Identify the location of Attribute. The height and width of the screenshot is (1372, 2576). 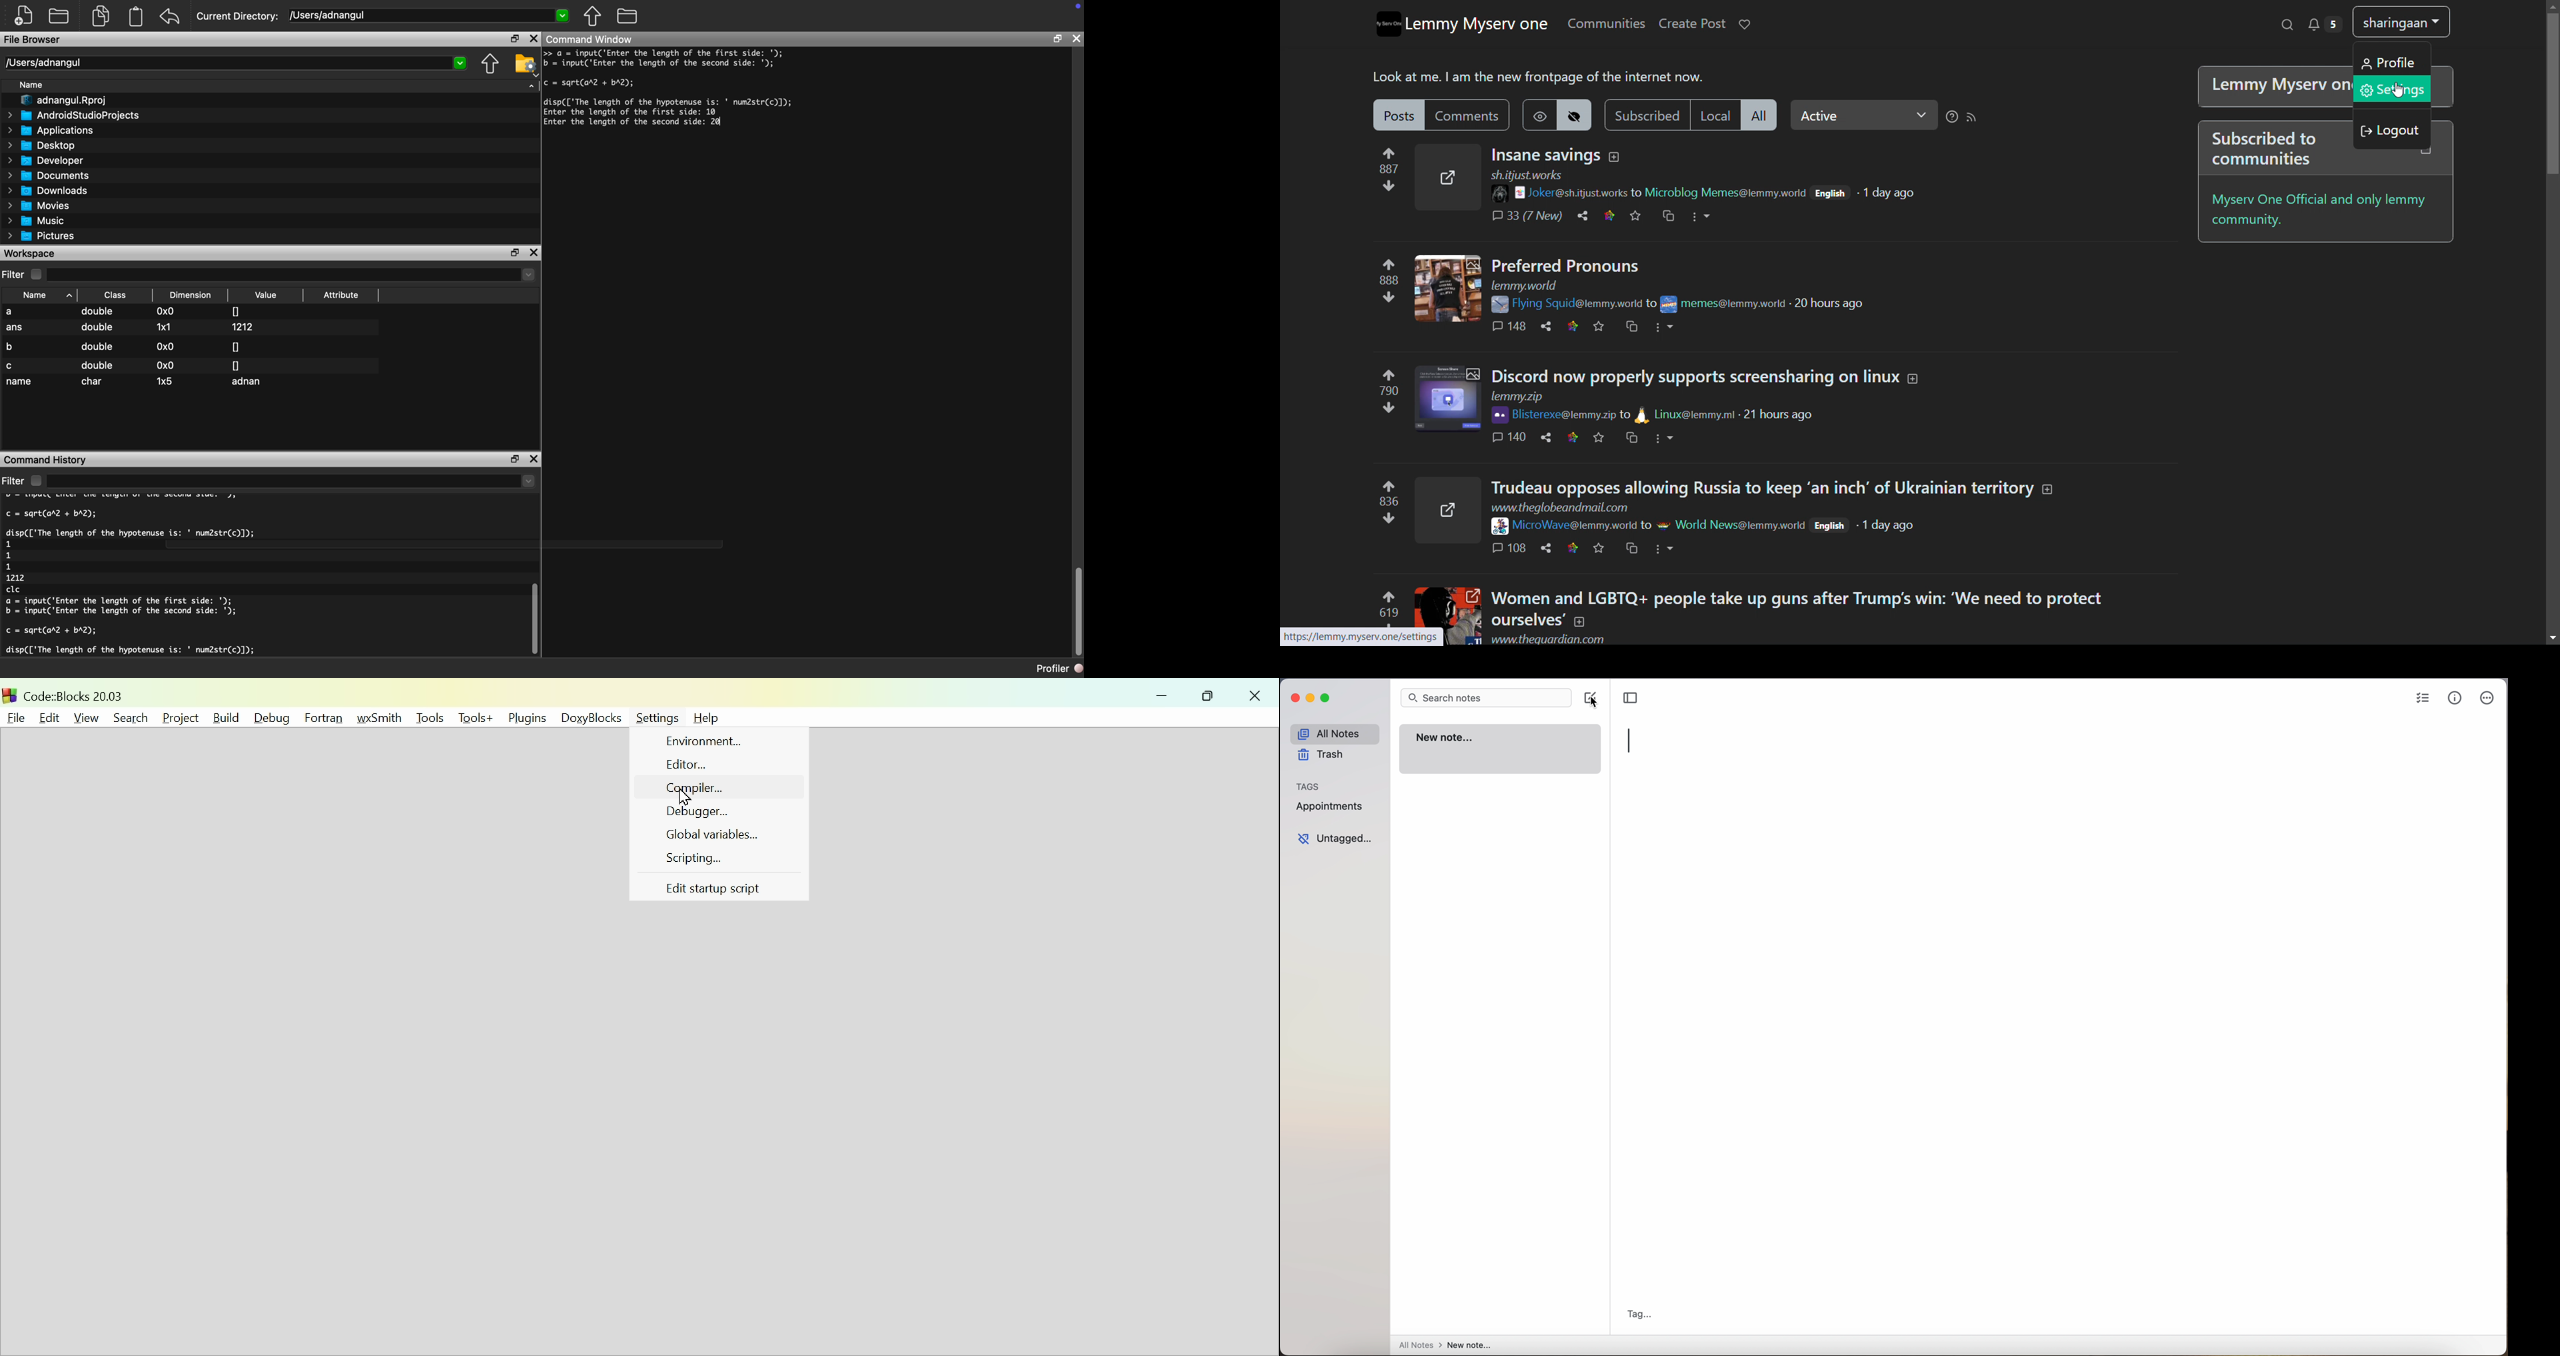
(341, 297).